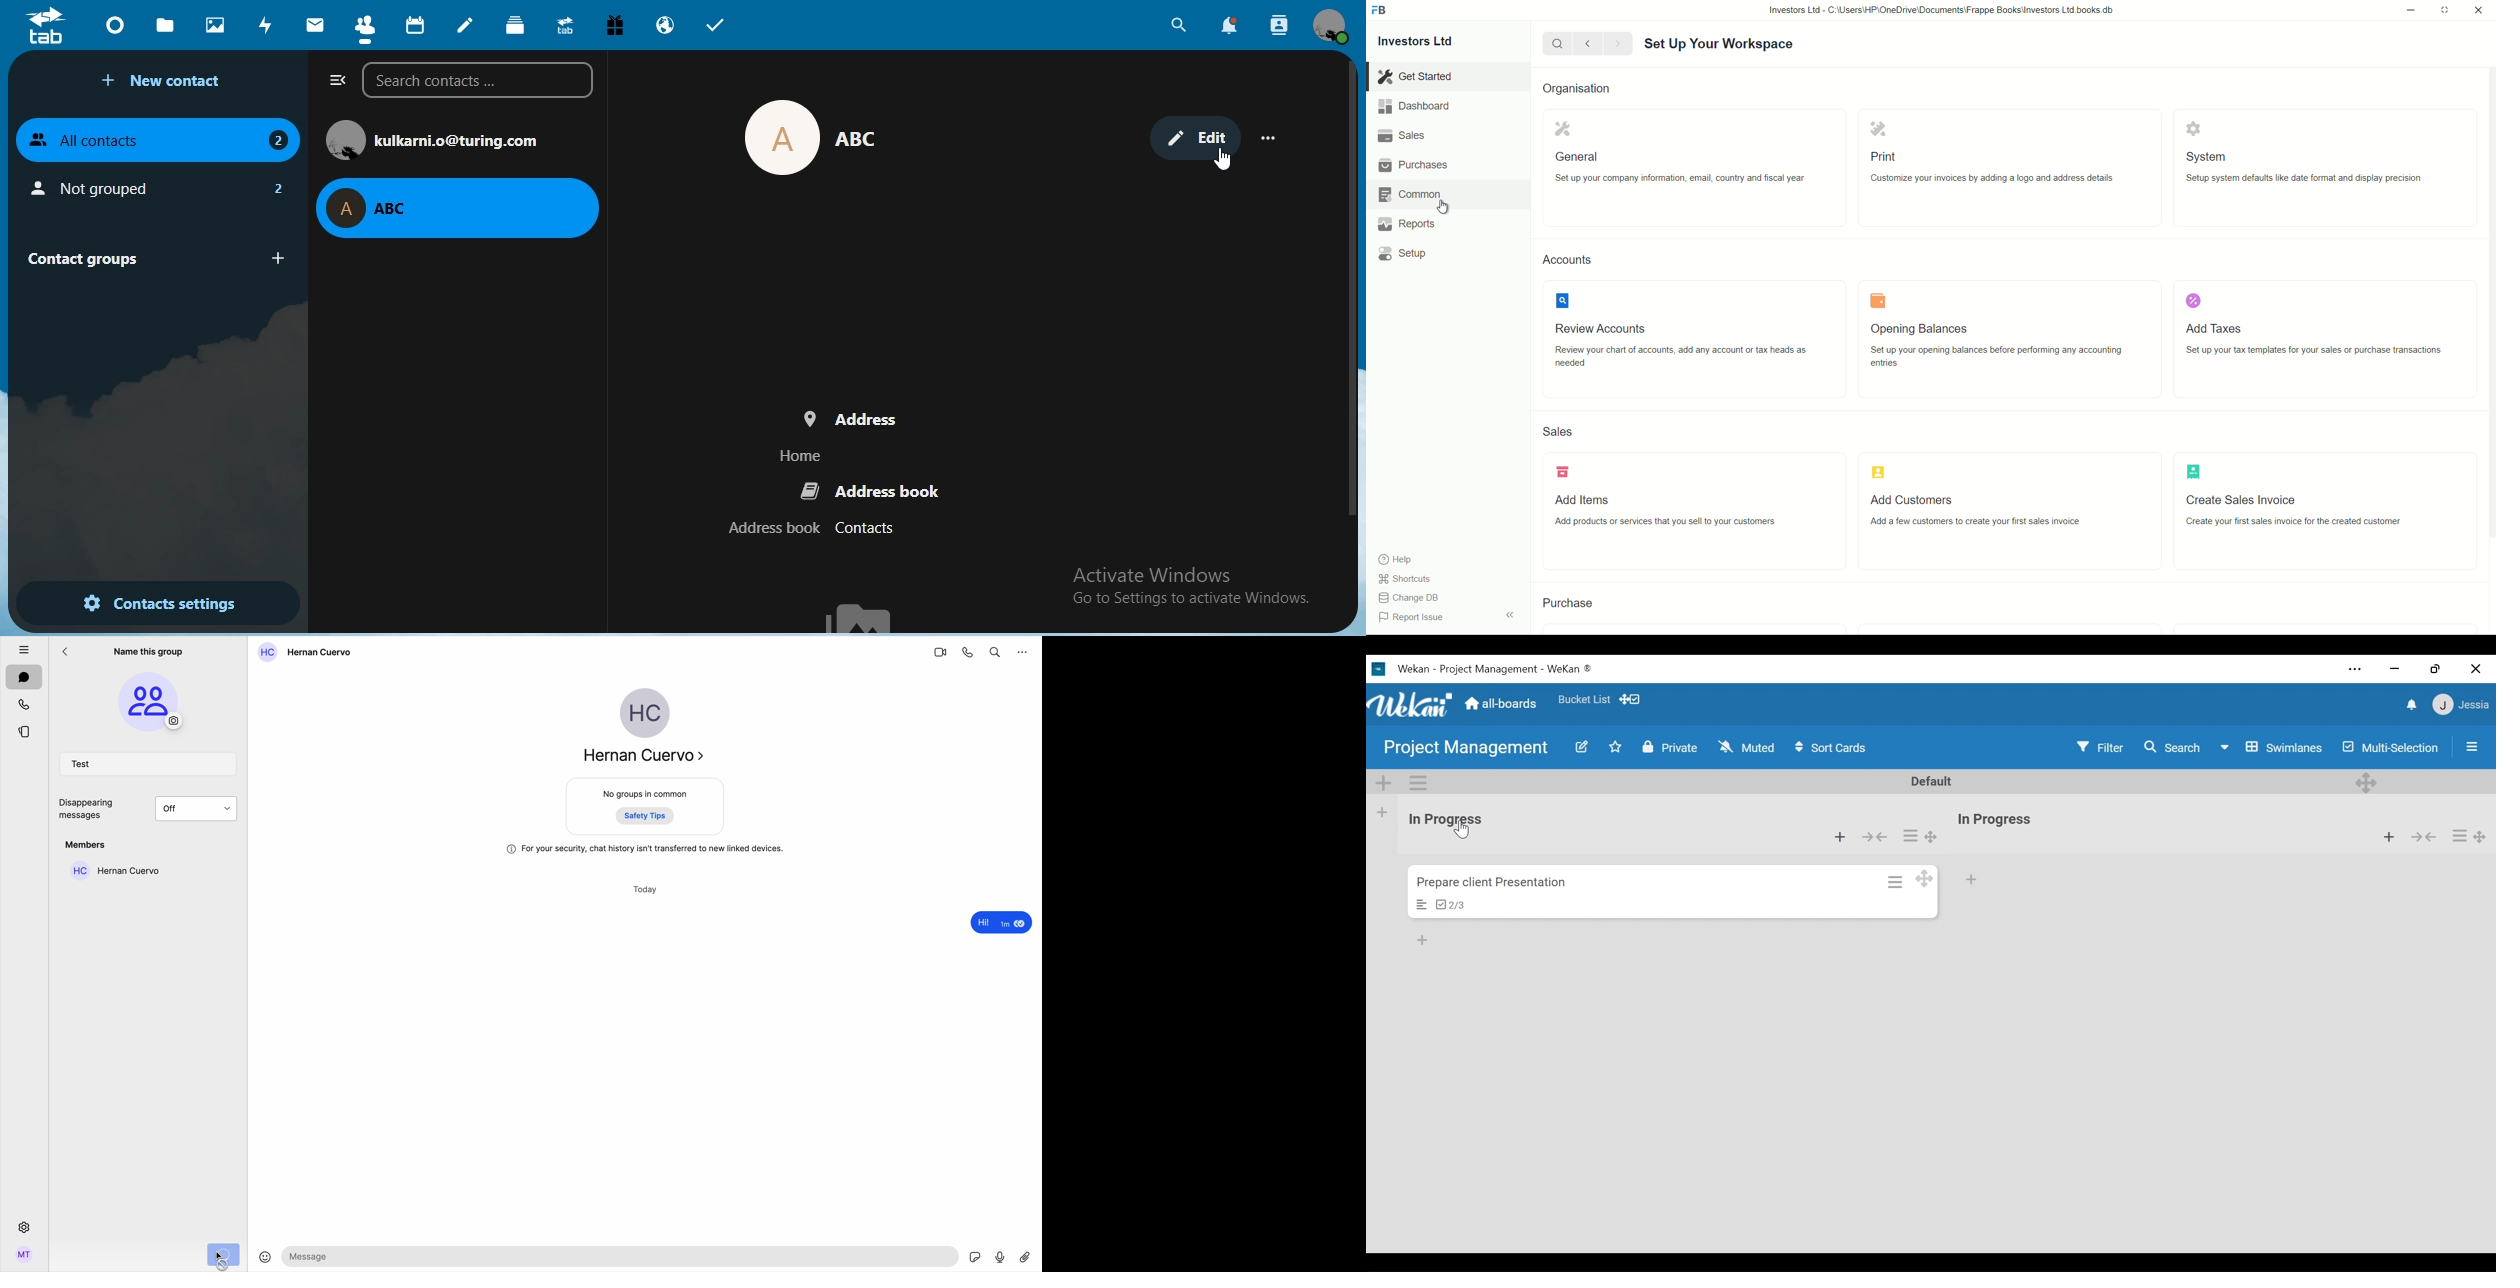  What do you see at coordinates (24, 730) in the screenshot?
I see `stories` at bounding box center [24, 730].